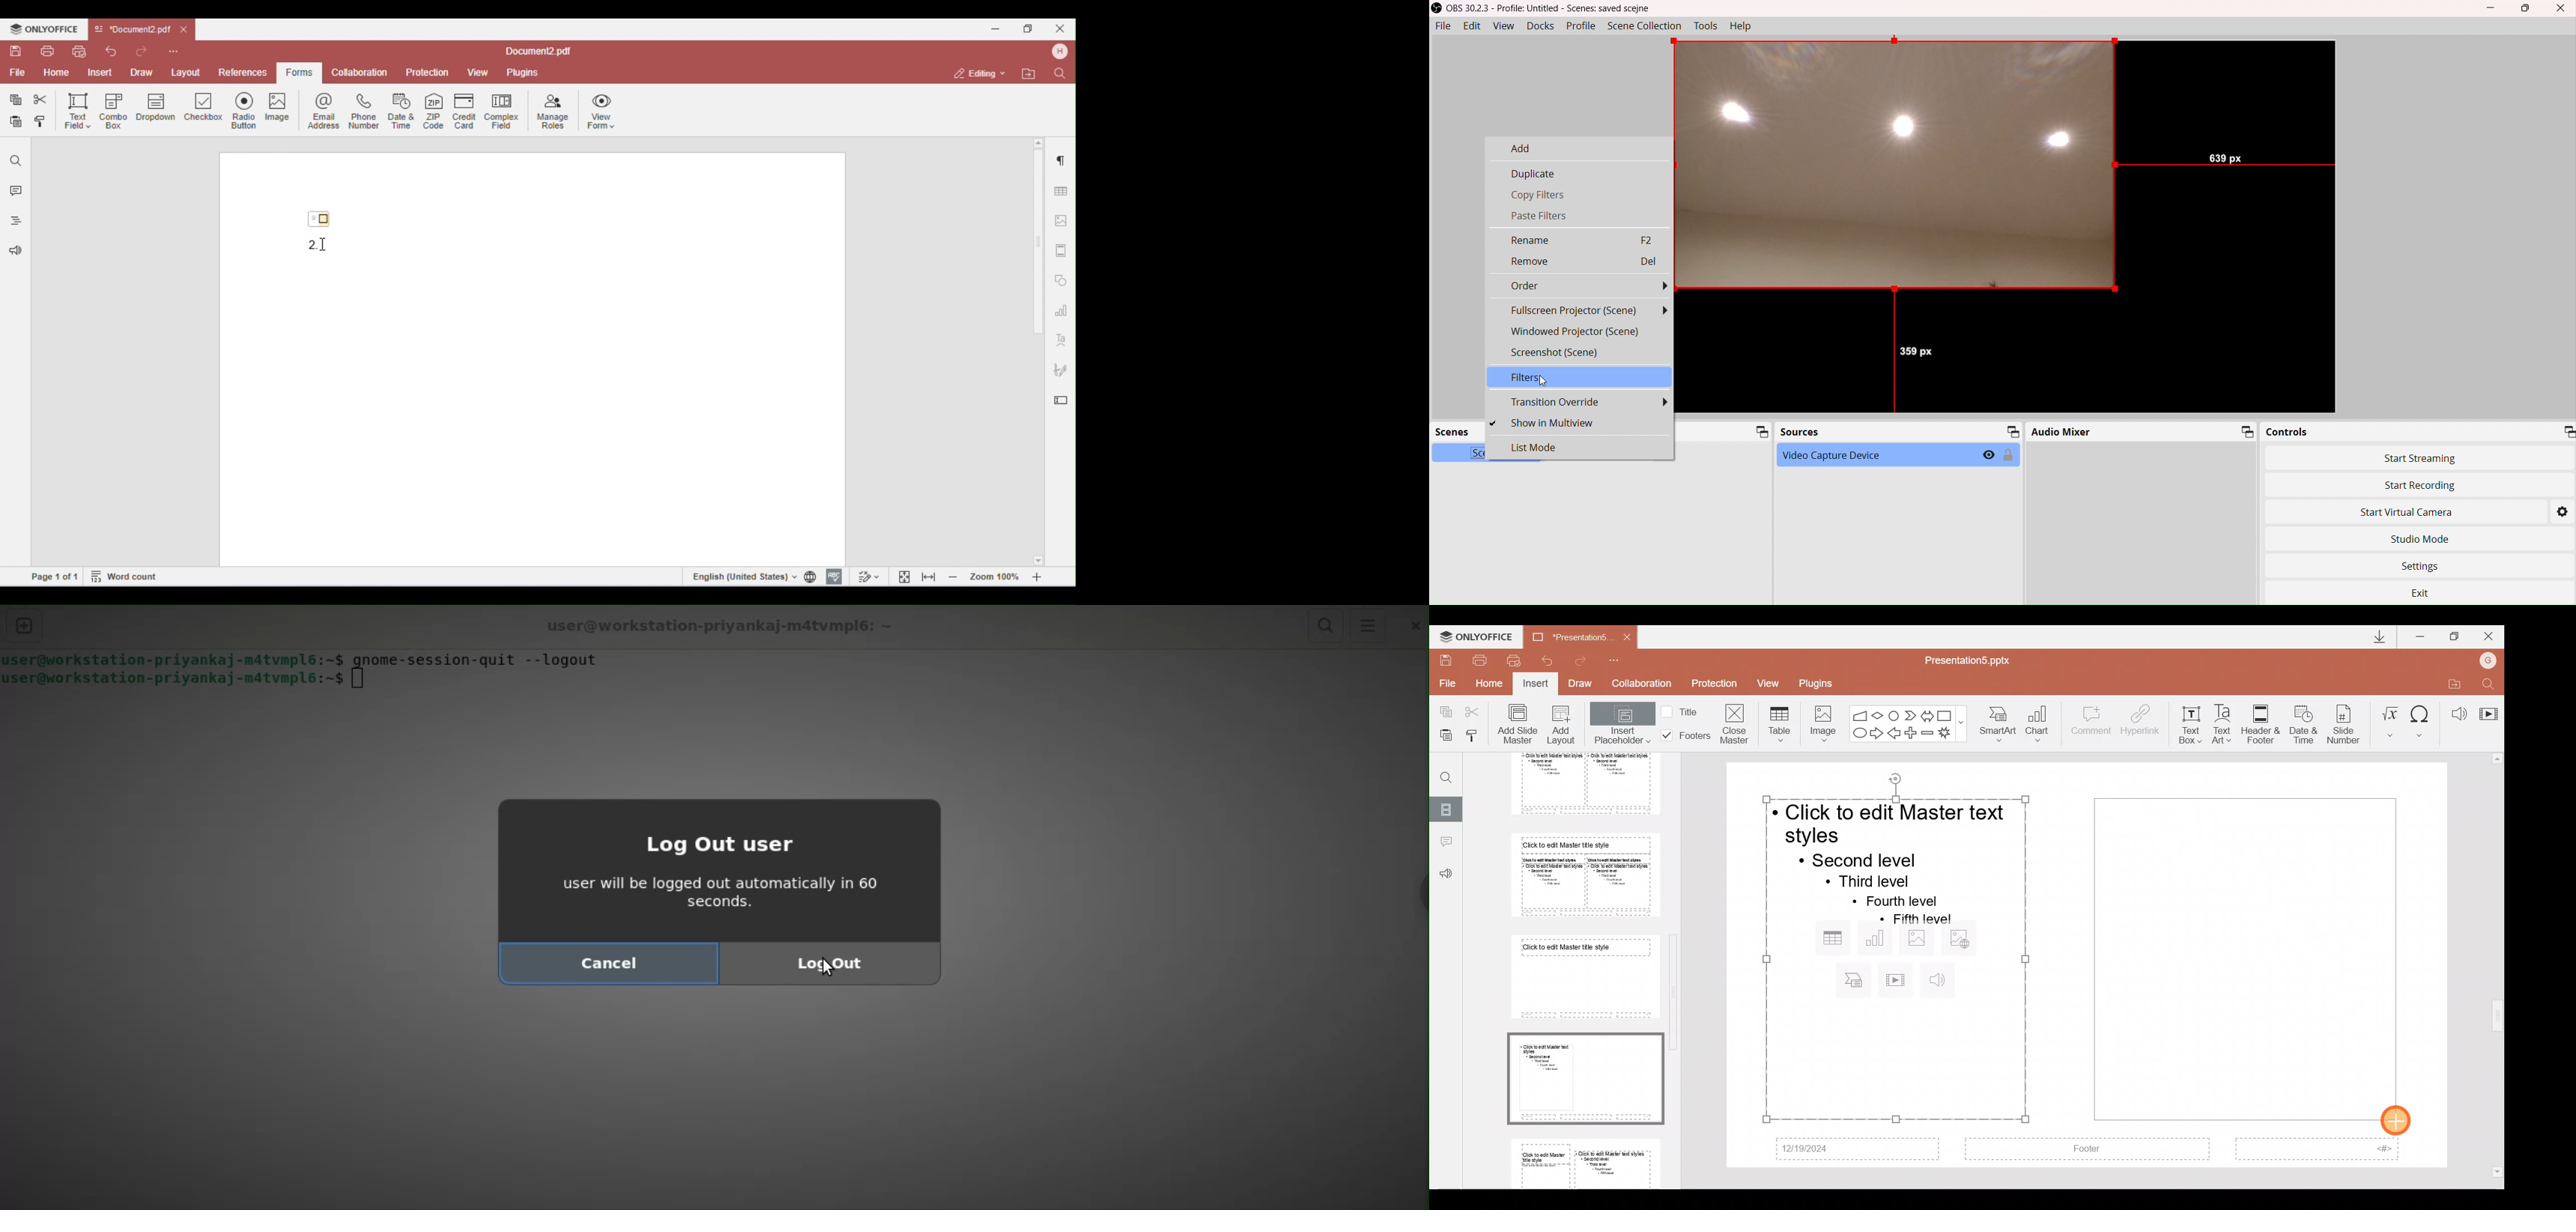 The width and height of the screenshot is (2576, 1232). What do you see at coordinates (1544, 27) in the screenshot?
I see `Docks` at bounding box center [1544, 27].